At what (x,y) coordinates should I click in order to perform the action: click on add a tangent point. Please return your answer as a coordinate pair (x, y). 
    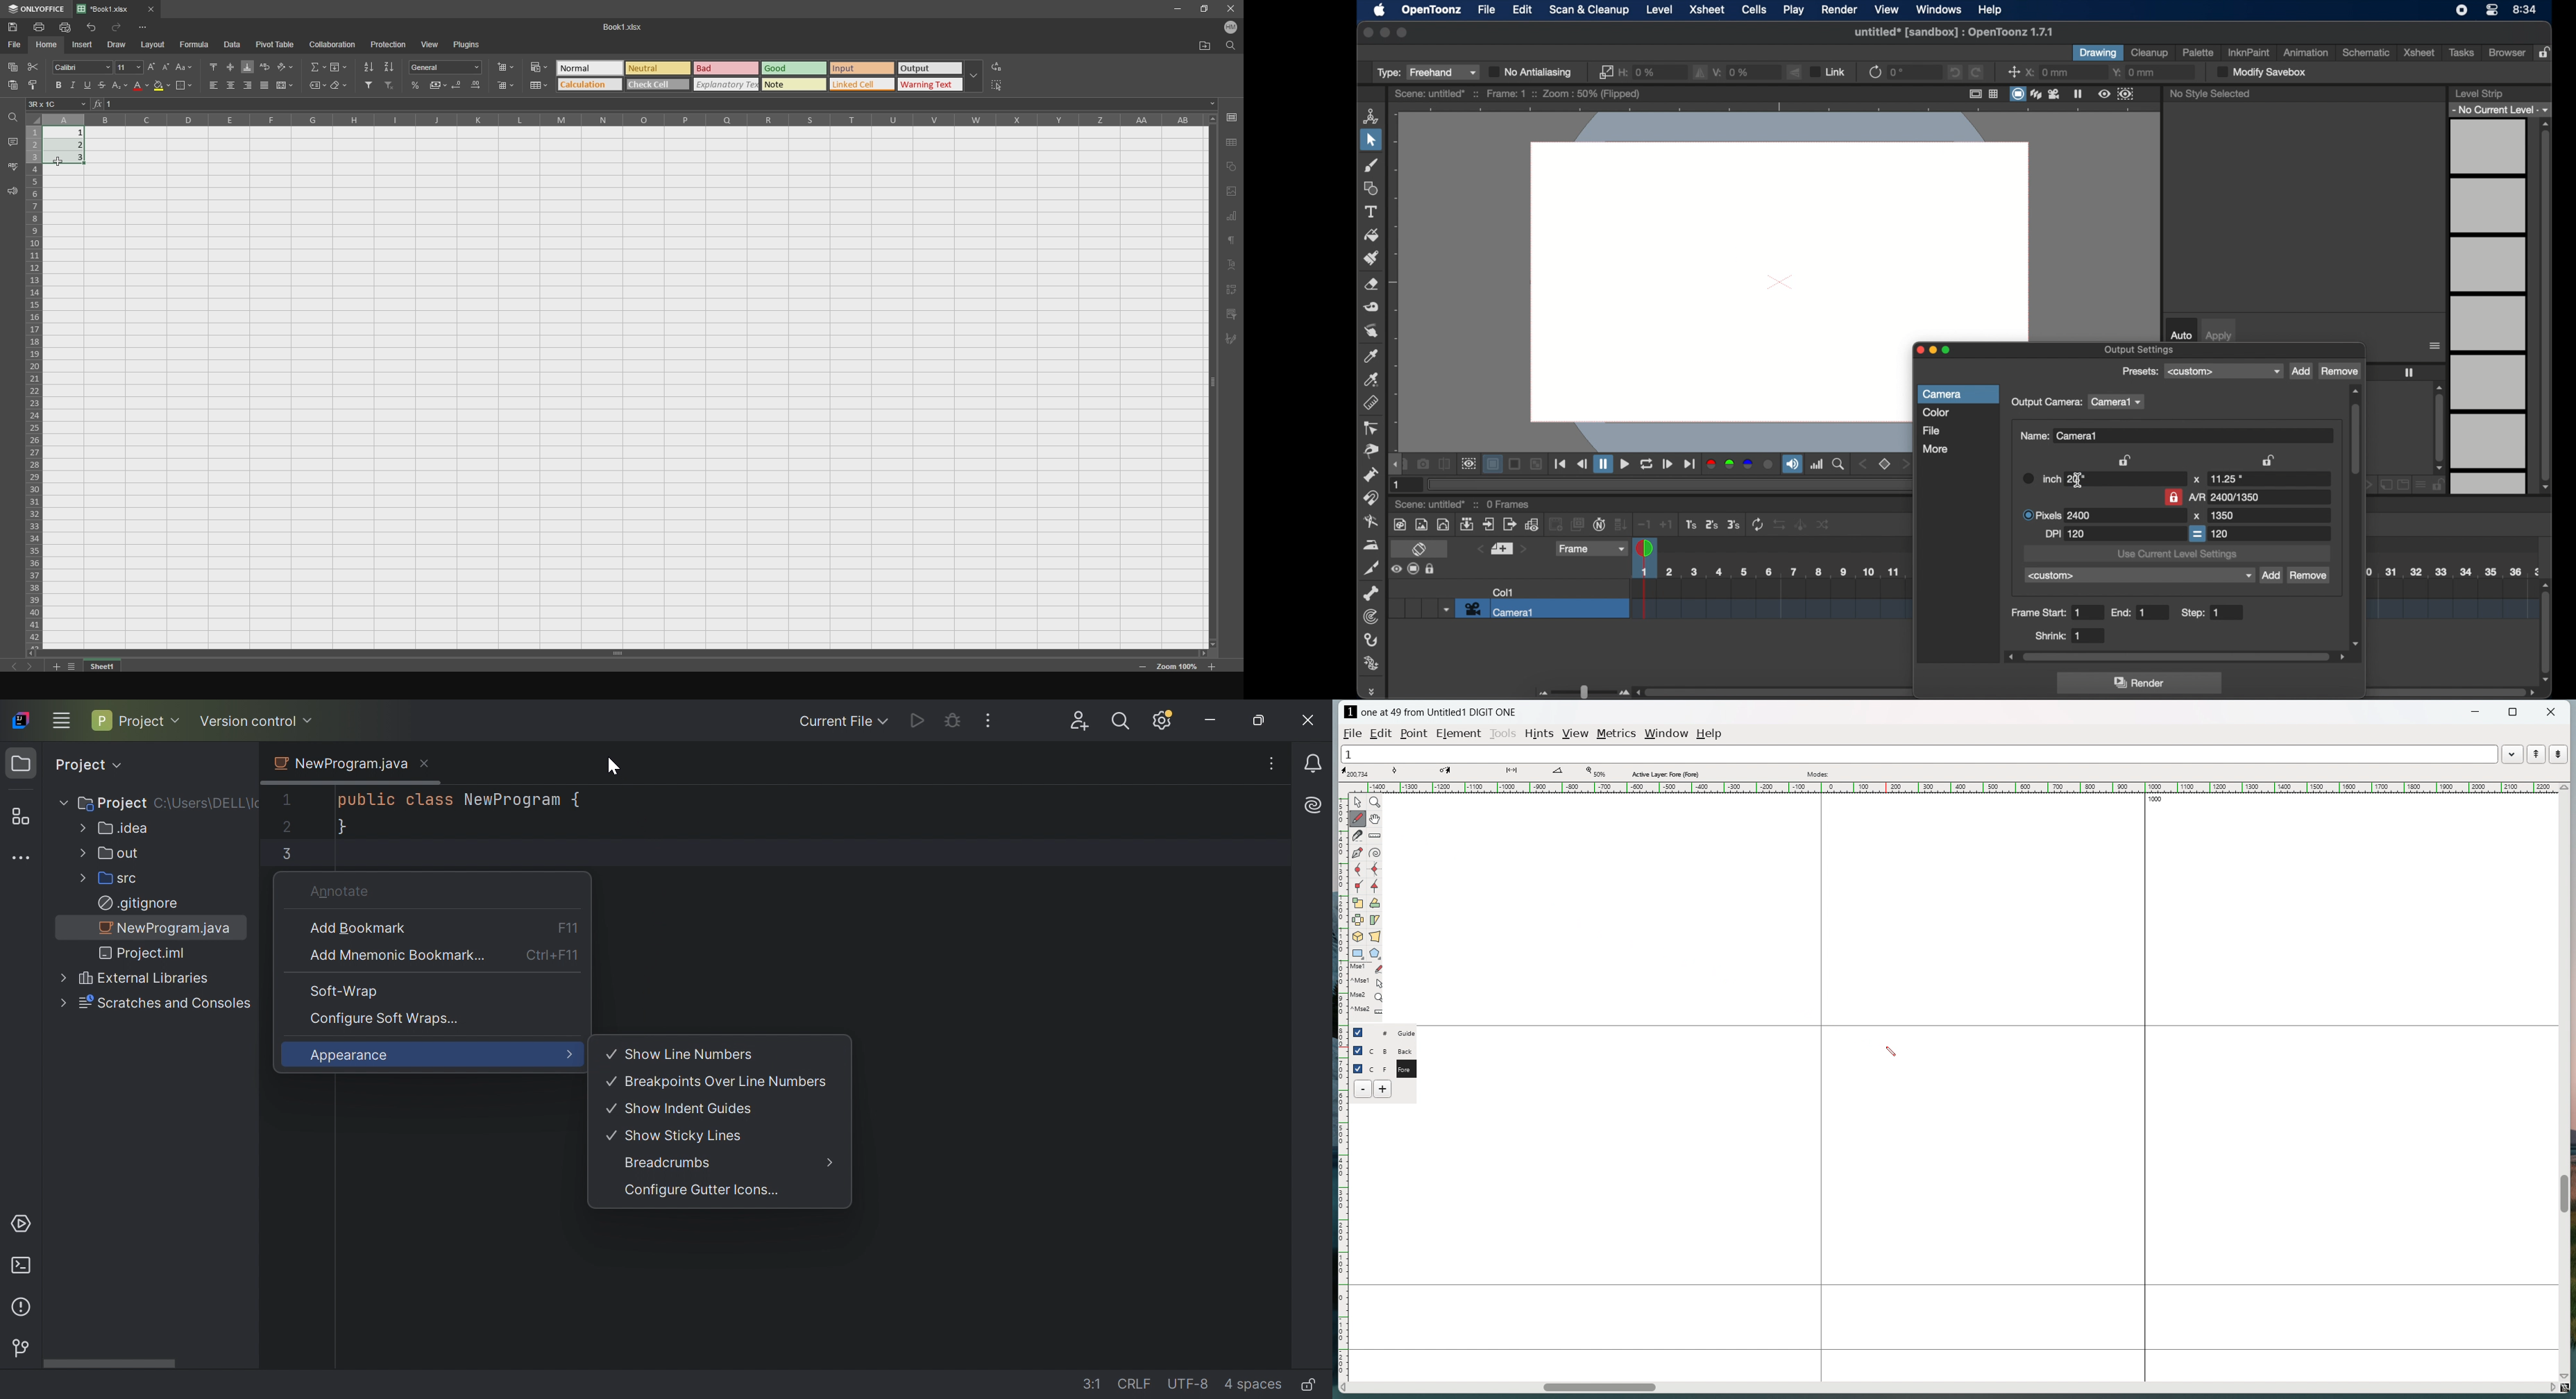
    Looking at the image, I should click on (1375, 886).